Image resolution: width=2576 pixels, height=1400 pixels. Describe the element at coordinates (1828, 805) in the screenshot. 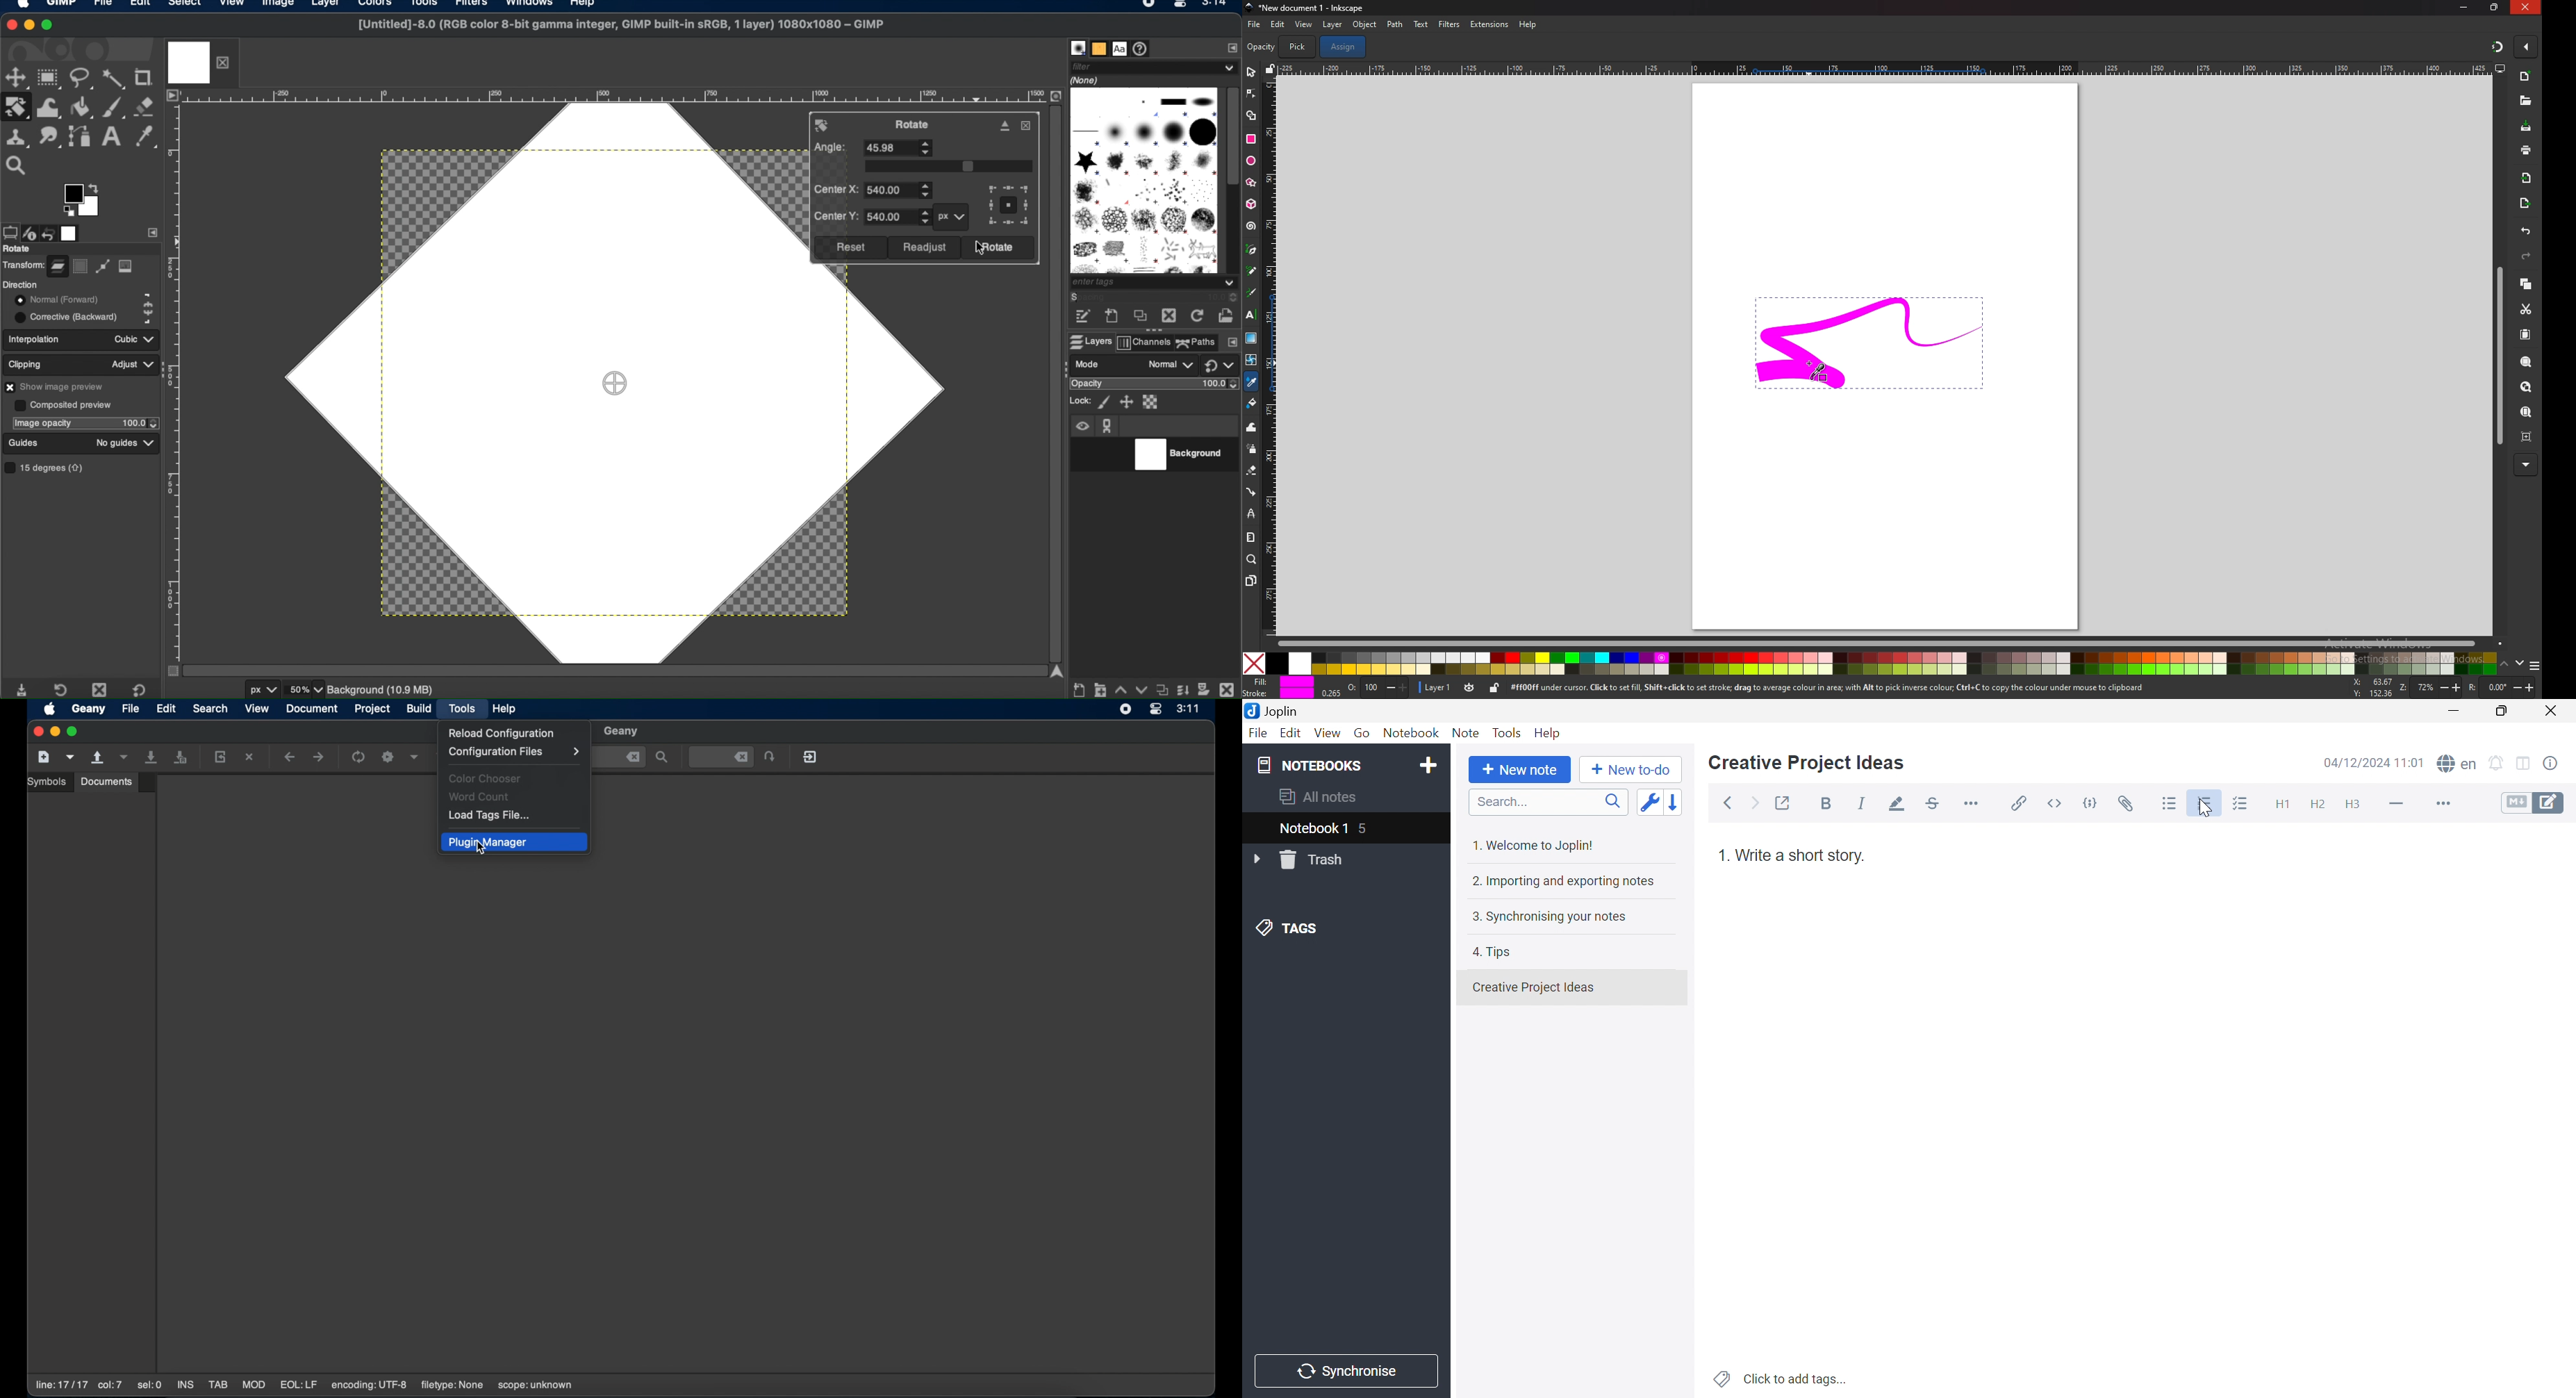

I see `Bold` at that location.